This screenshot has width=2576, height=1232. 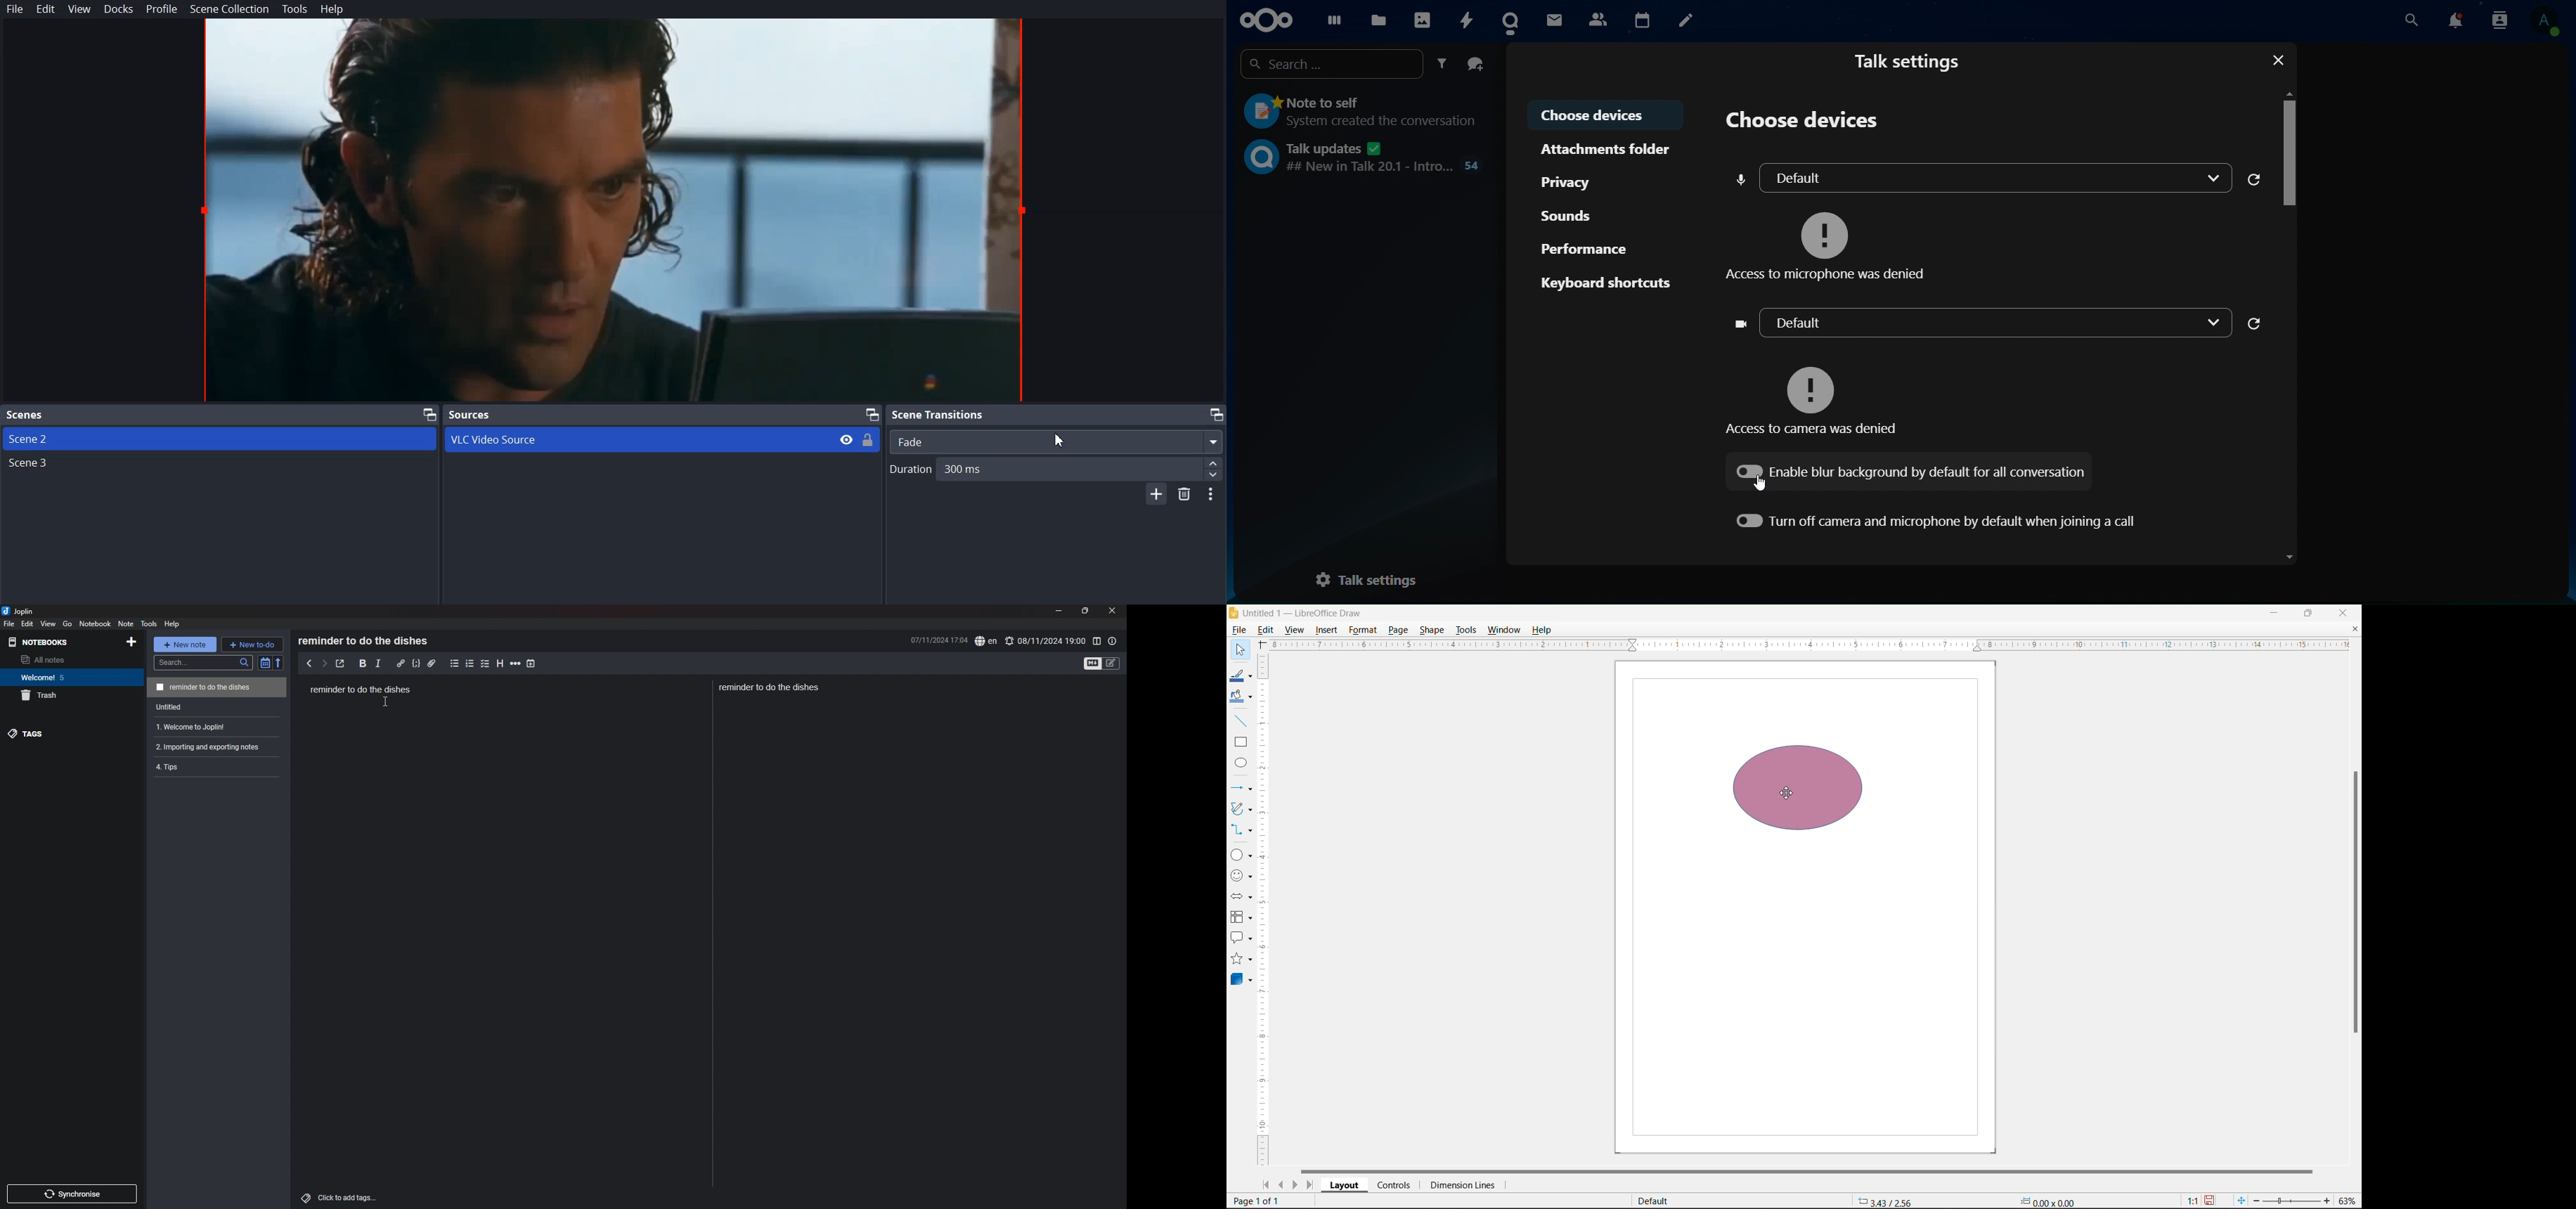 What do you see at coordinates (1084, 468) in the screenshot?
I see `300 ms` at bounding box center [1084, 468].